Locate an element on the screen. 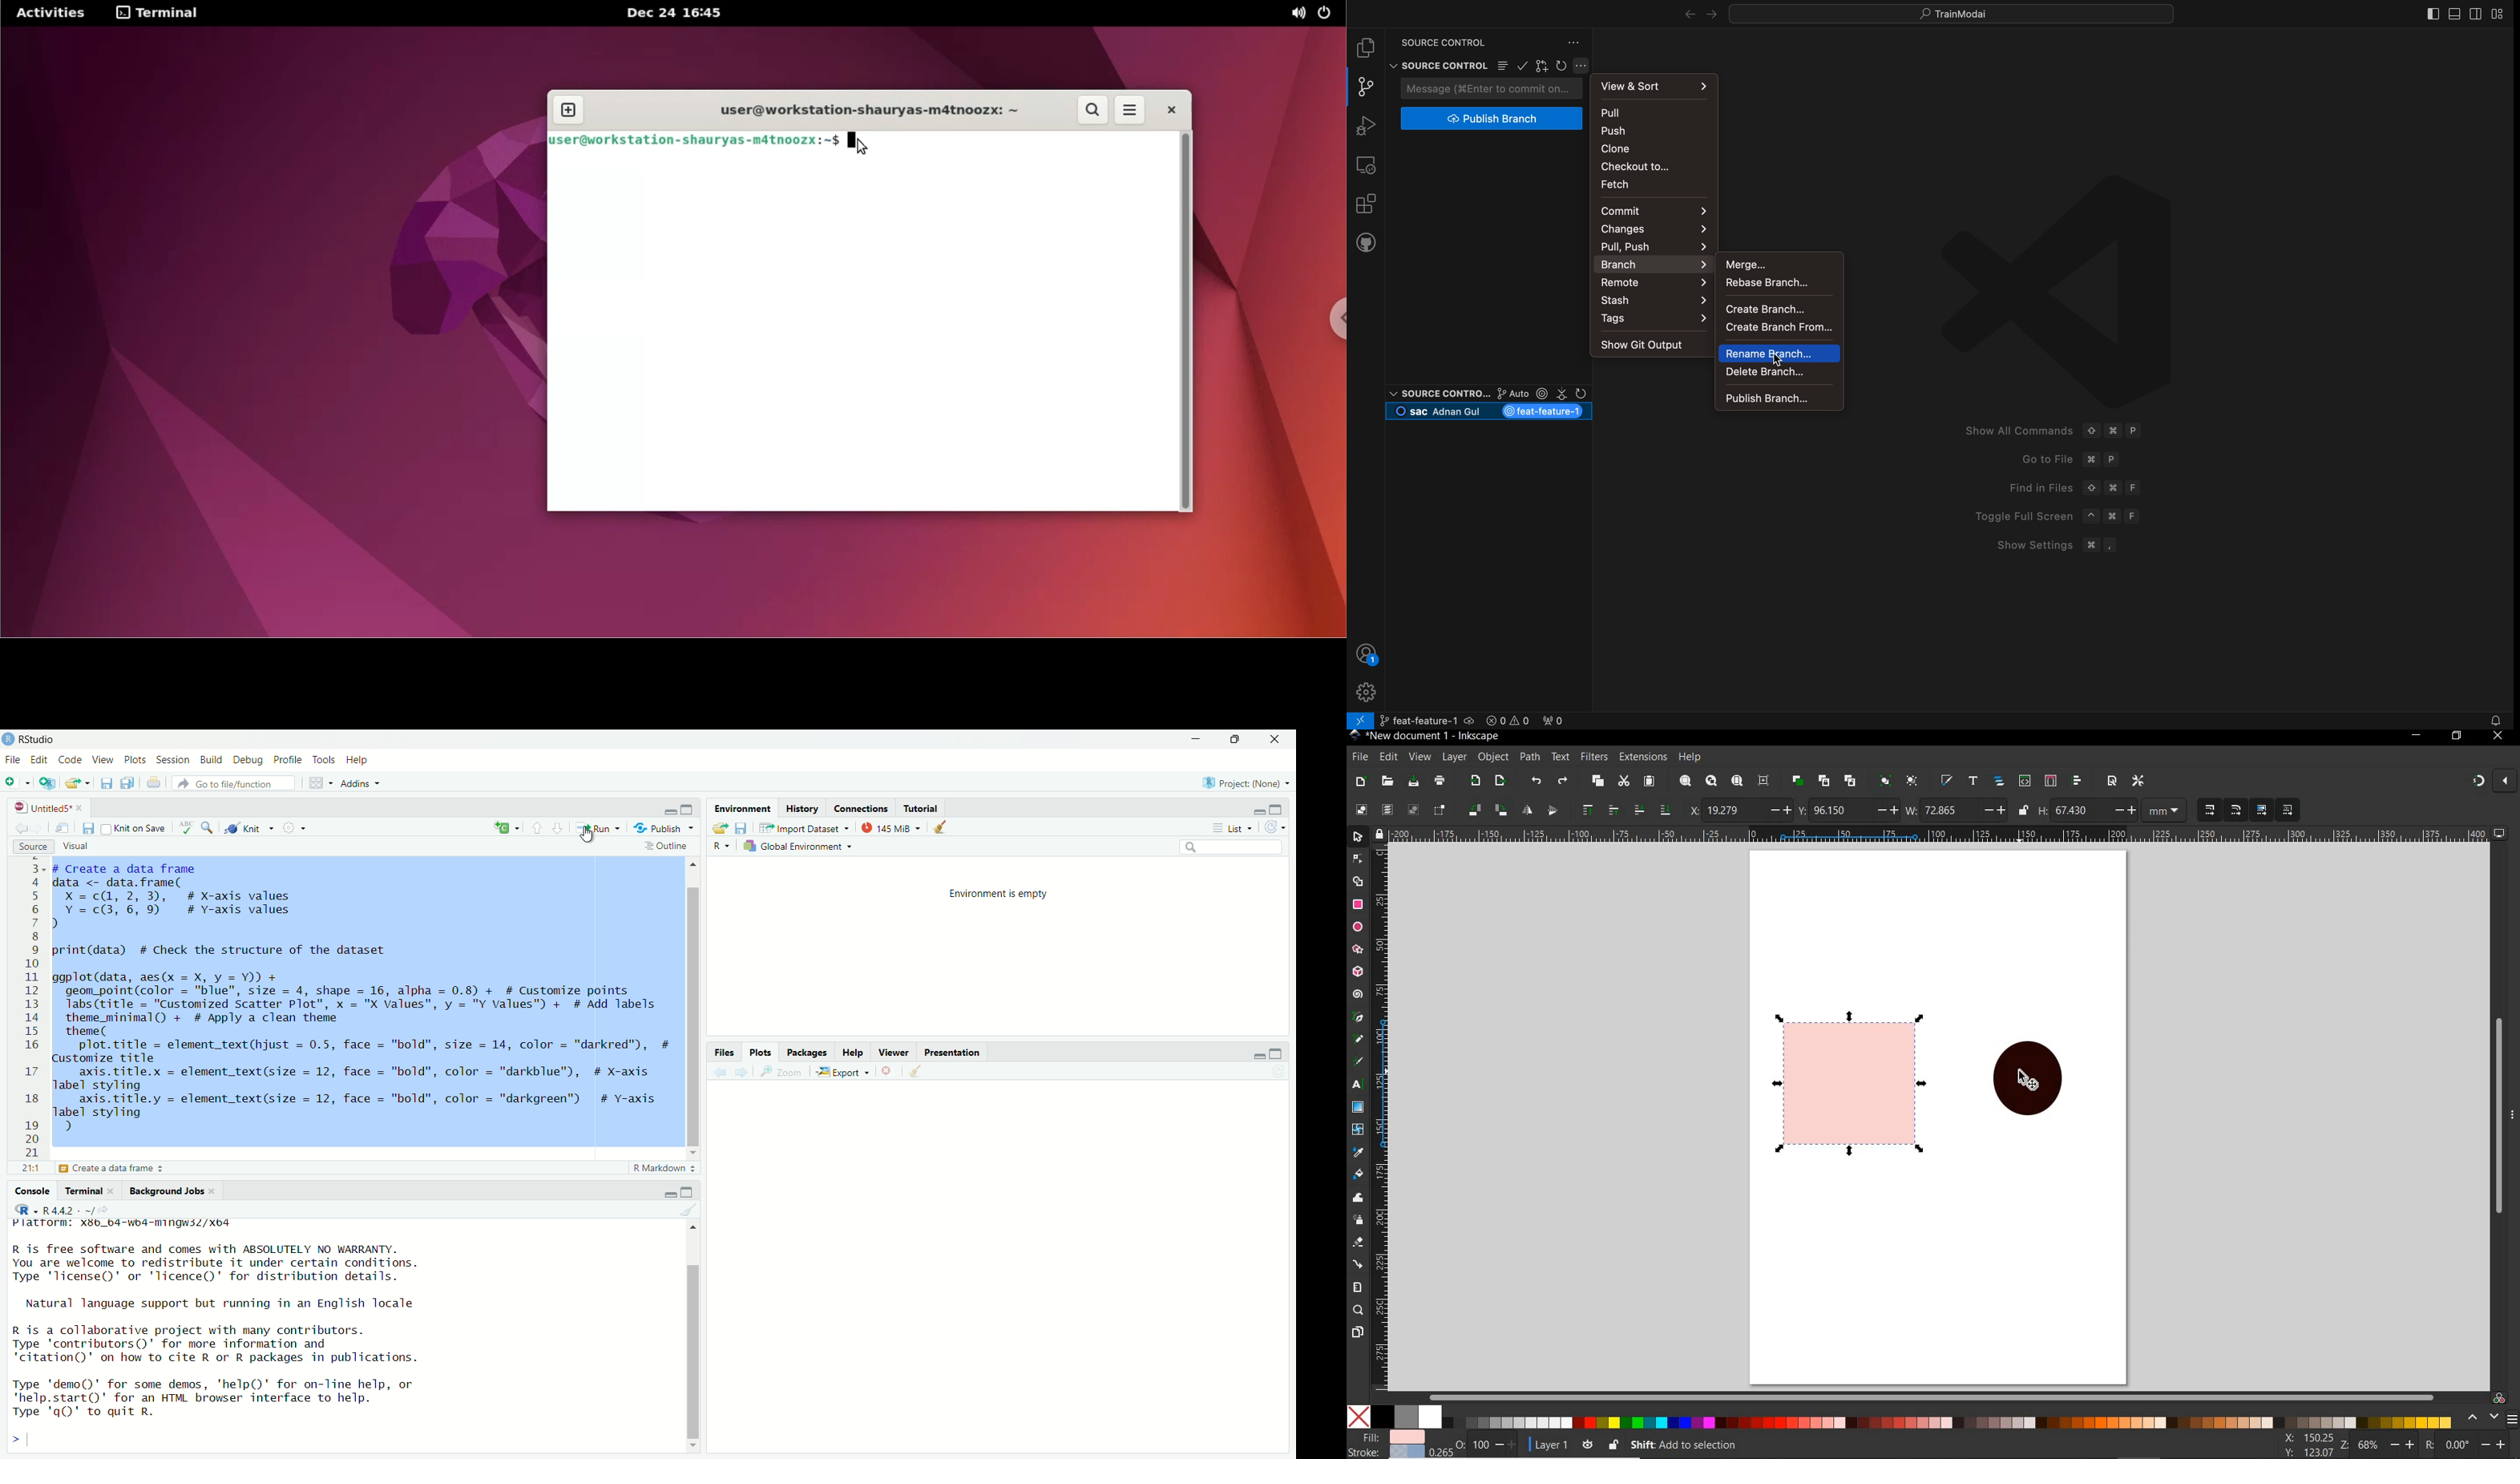 Image resolution: width=2520 pixels, height=1484 pixels. Minimize is located at coordinates (671, 1196).